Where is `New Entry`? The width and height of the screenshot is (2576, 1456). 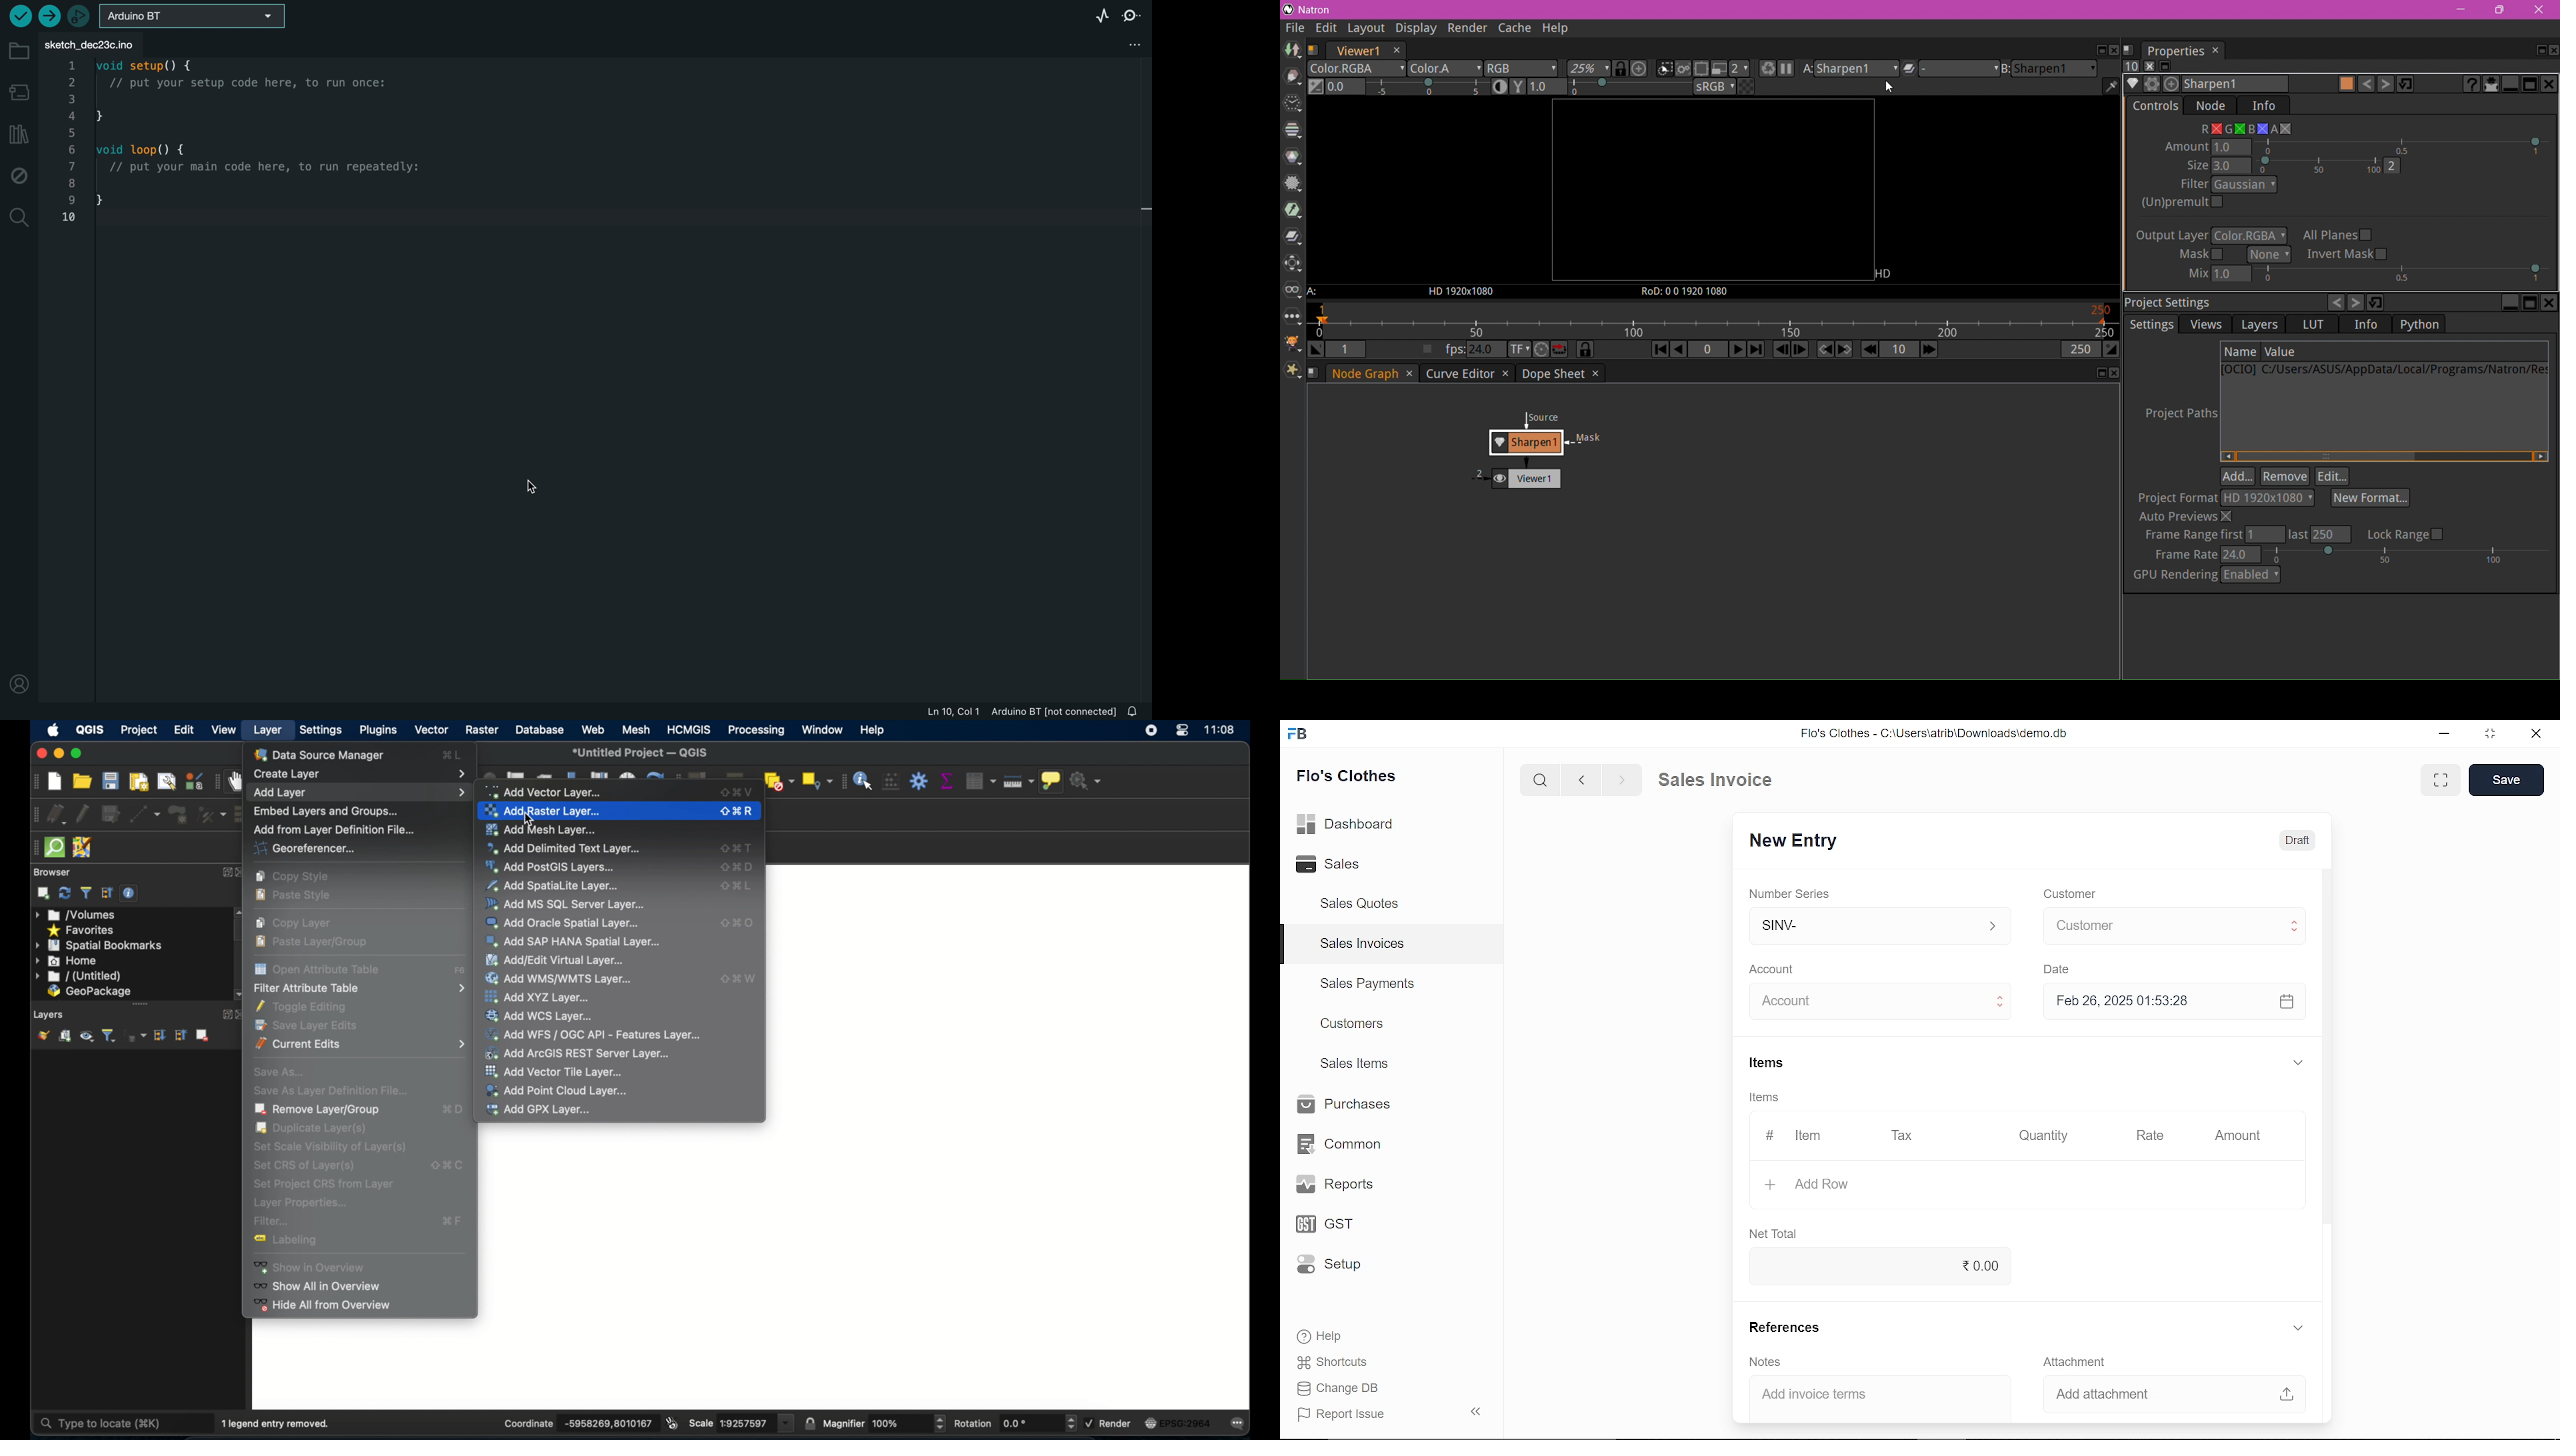 New Entry is located at coordinates (1801, 841).